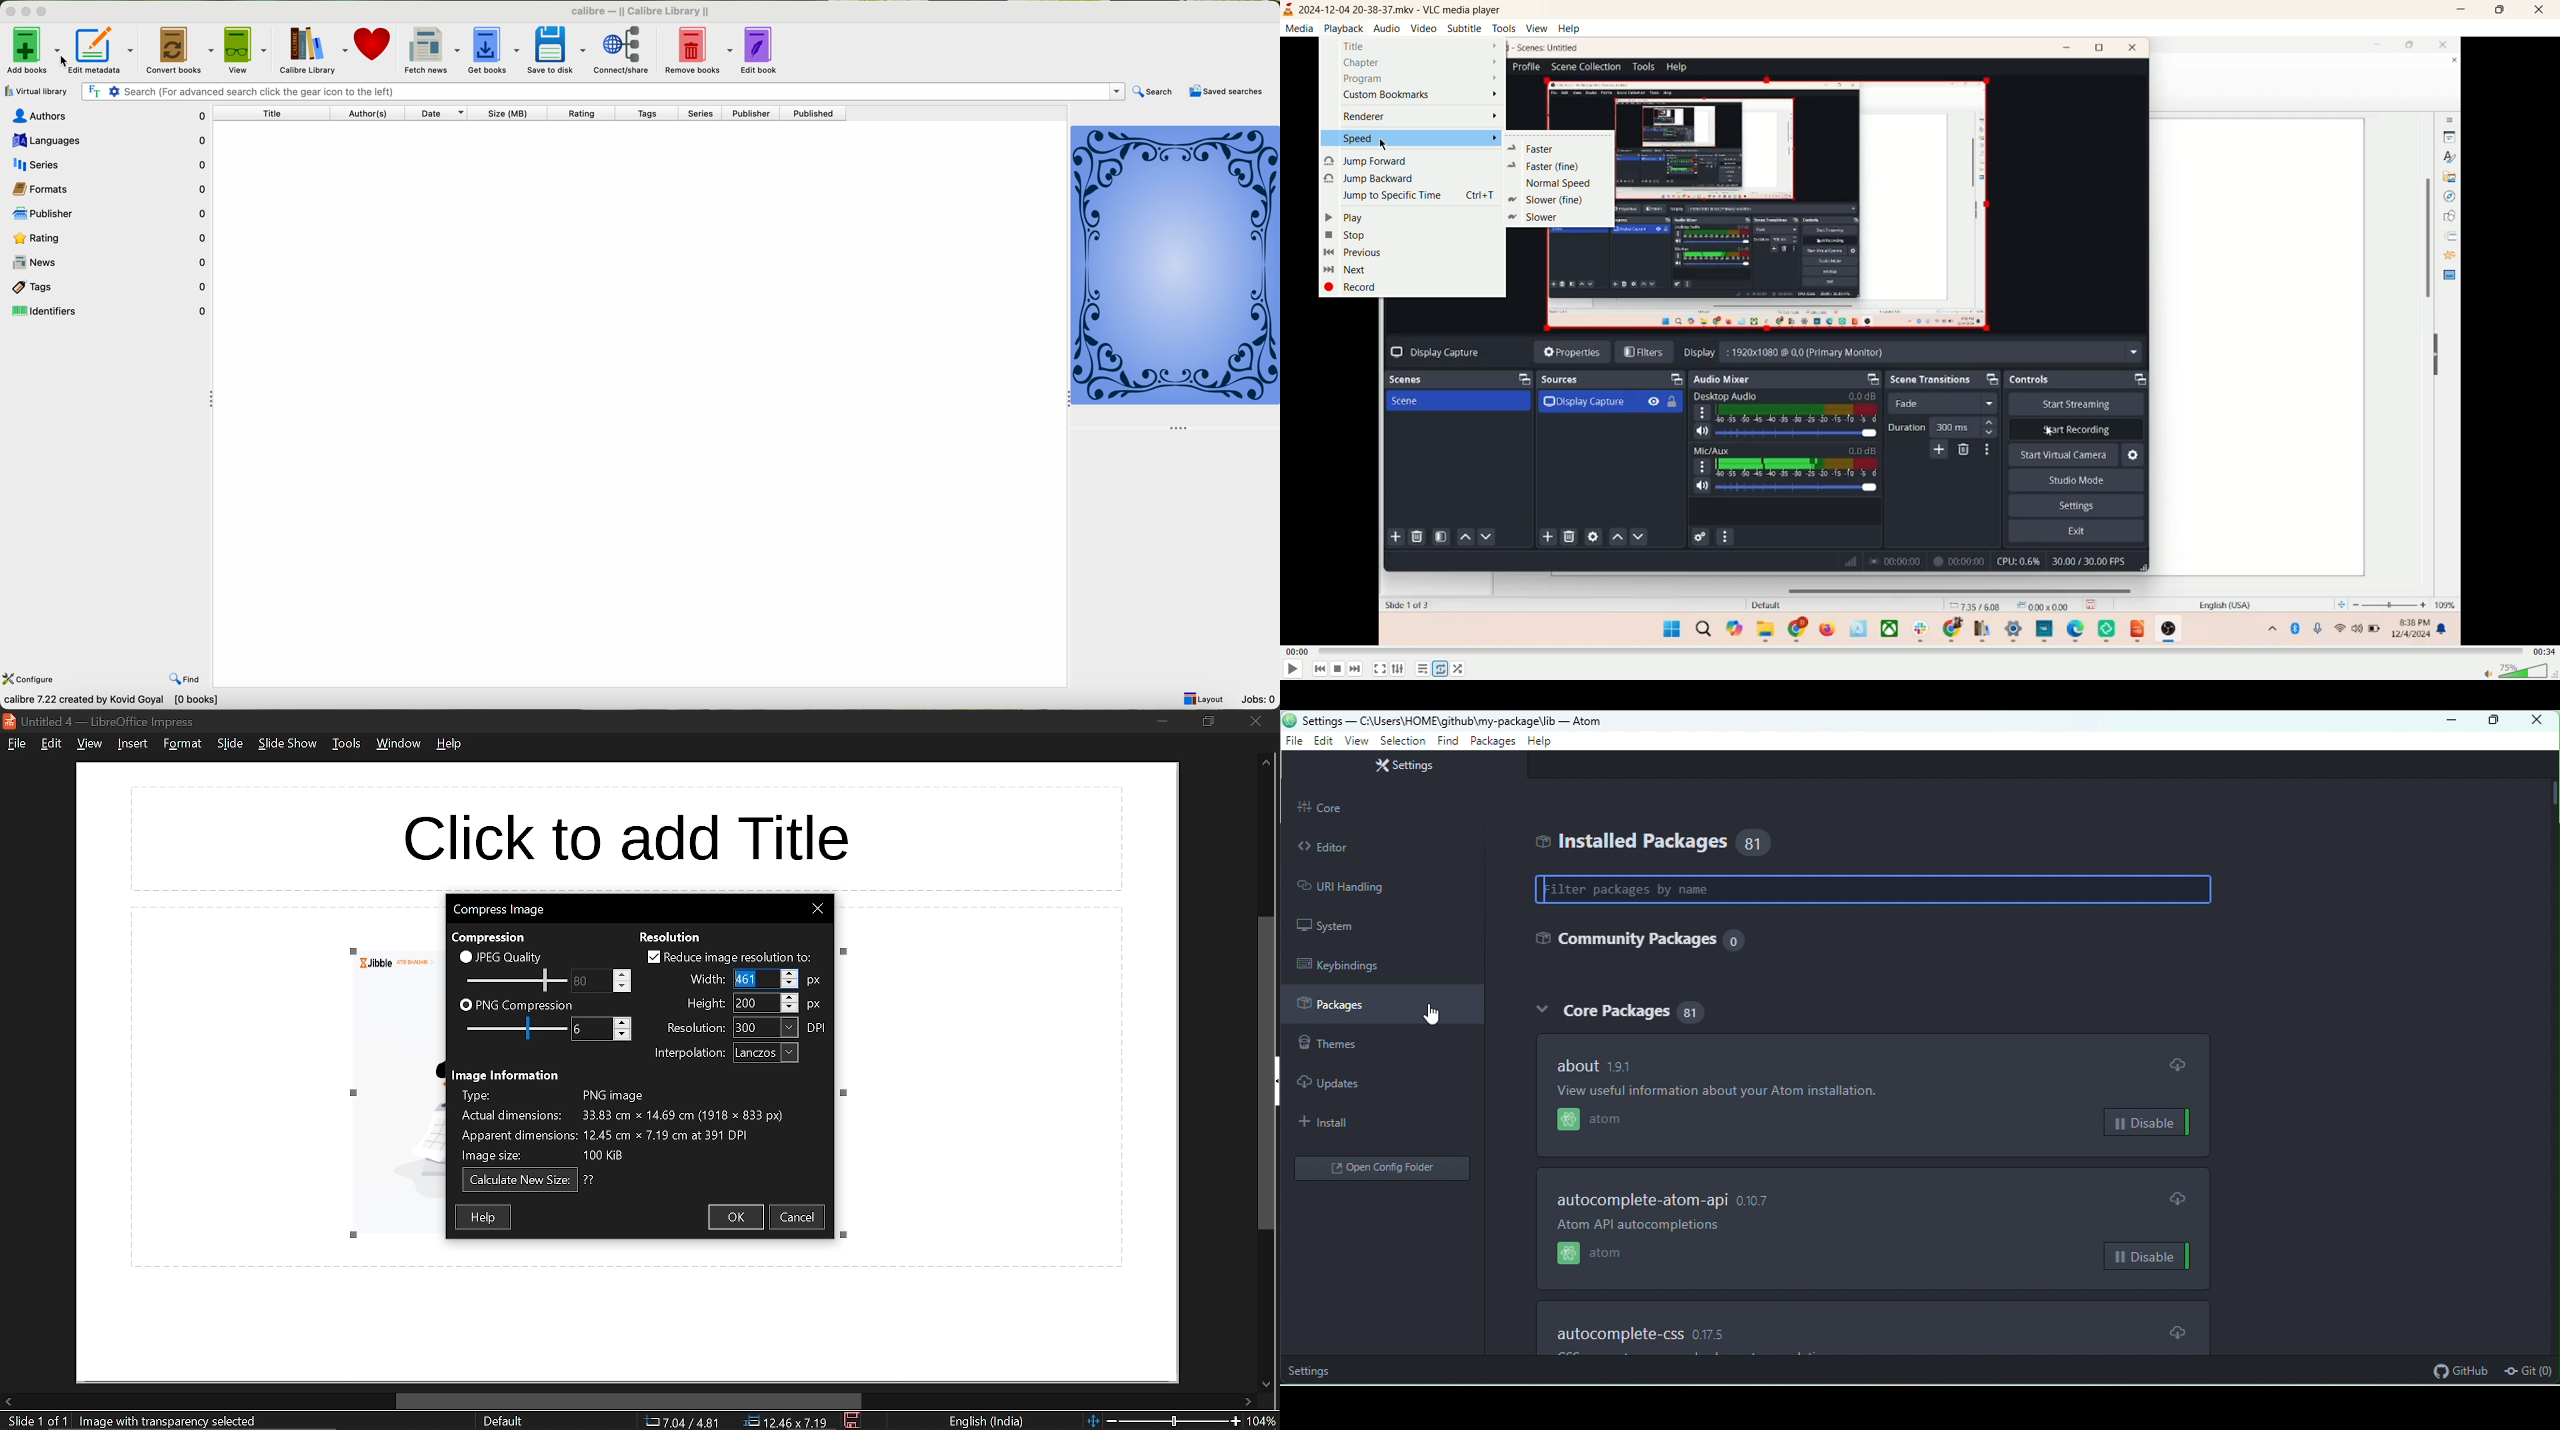 This screenshot has height=1456, width=2576. Describe the element at coordinates (1569, 1121) in the screenshot. I see `atom logo` at that location.